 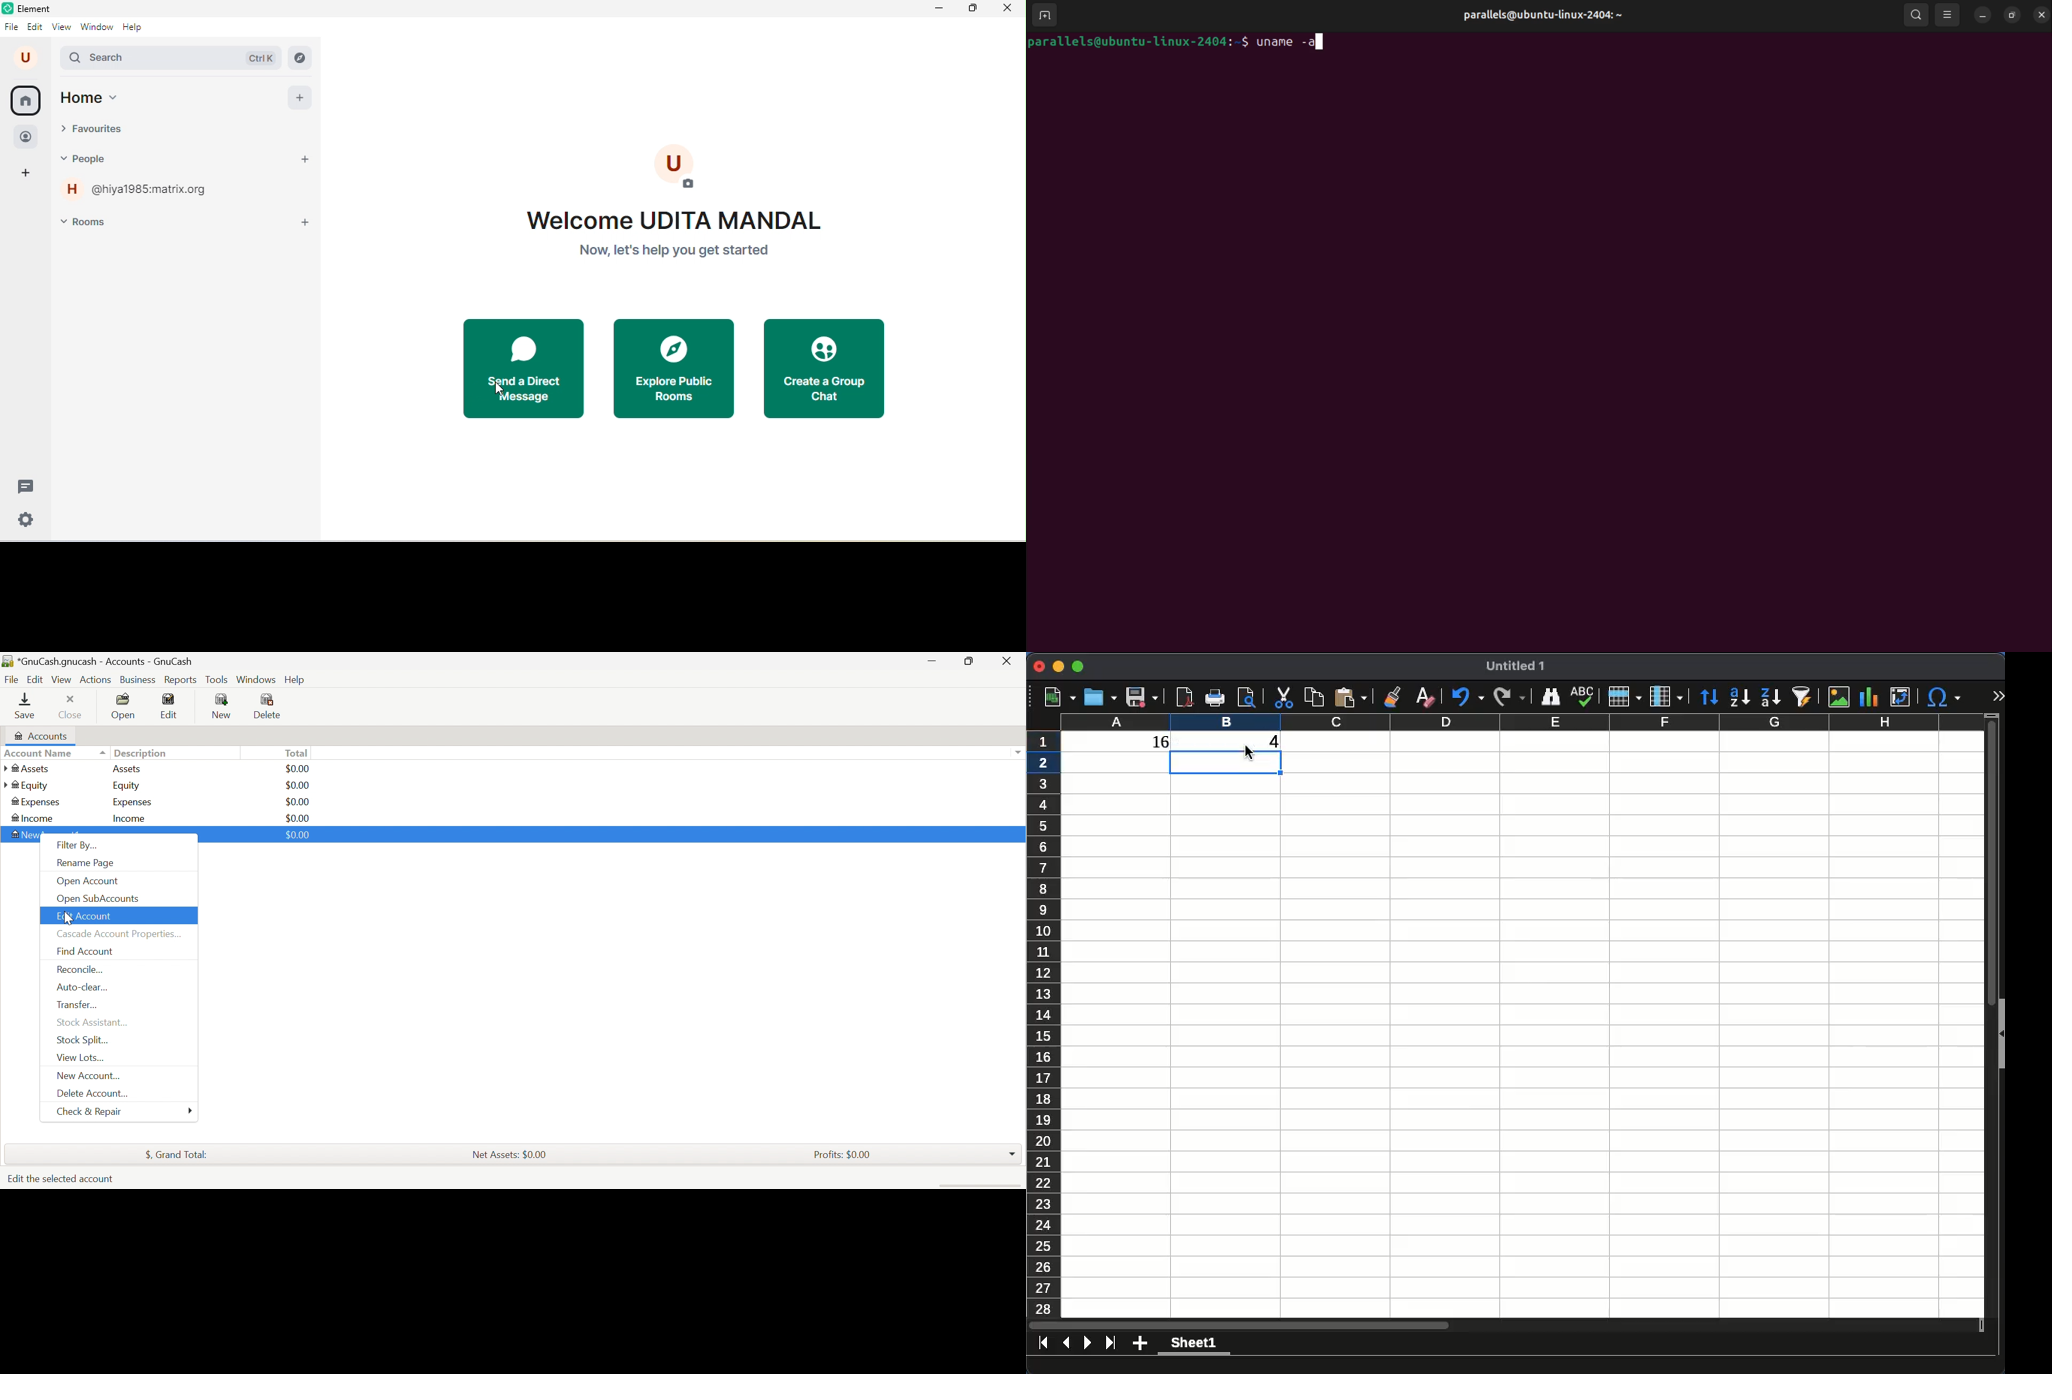 I want to click on View Lots..., so click(x=81, y=1058).